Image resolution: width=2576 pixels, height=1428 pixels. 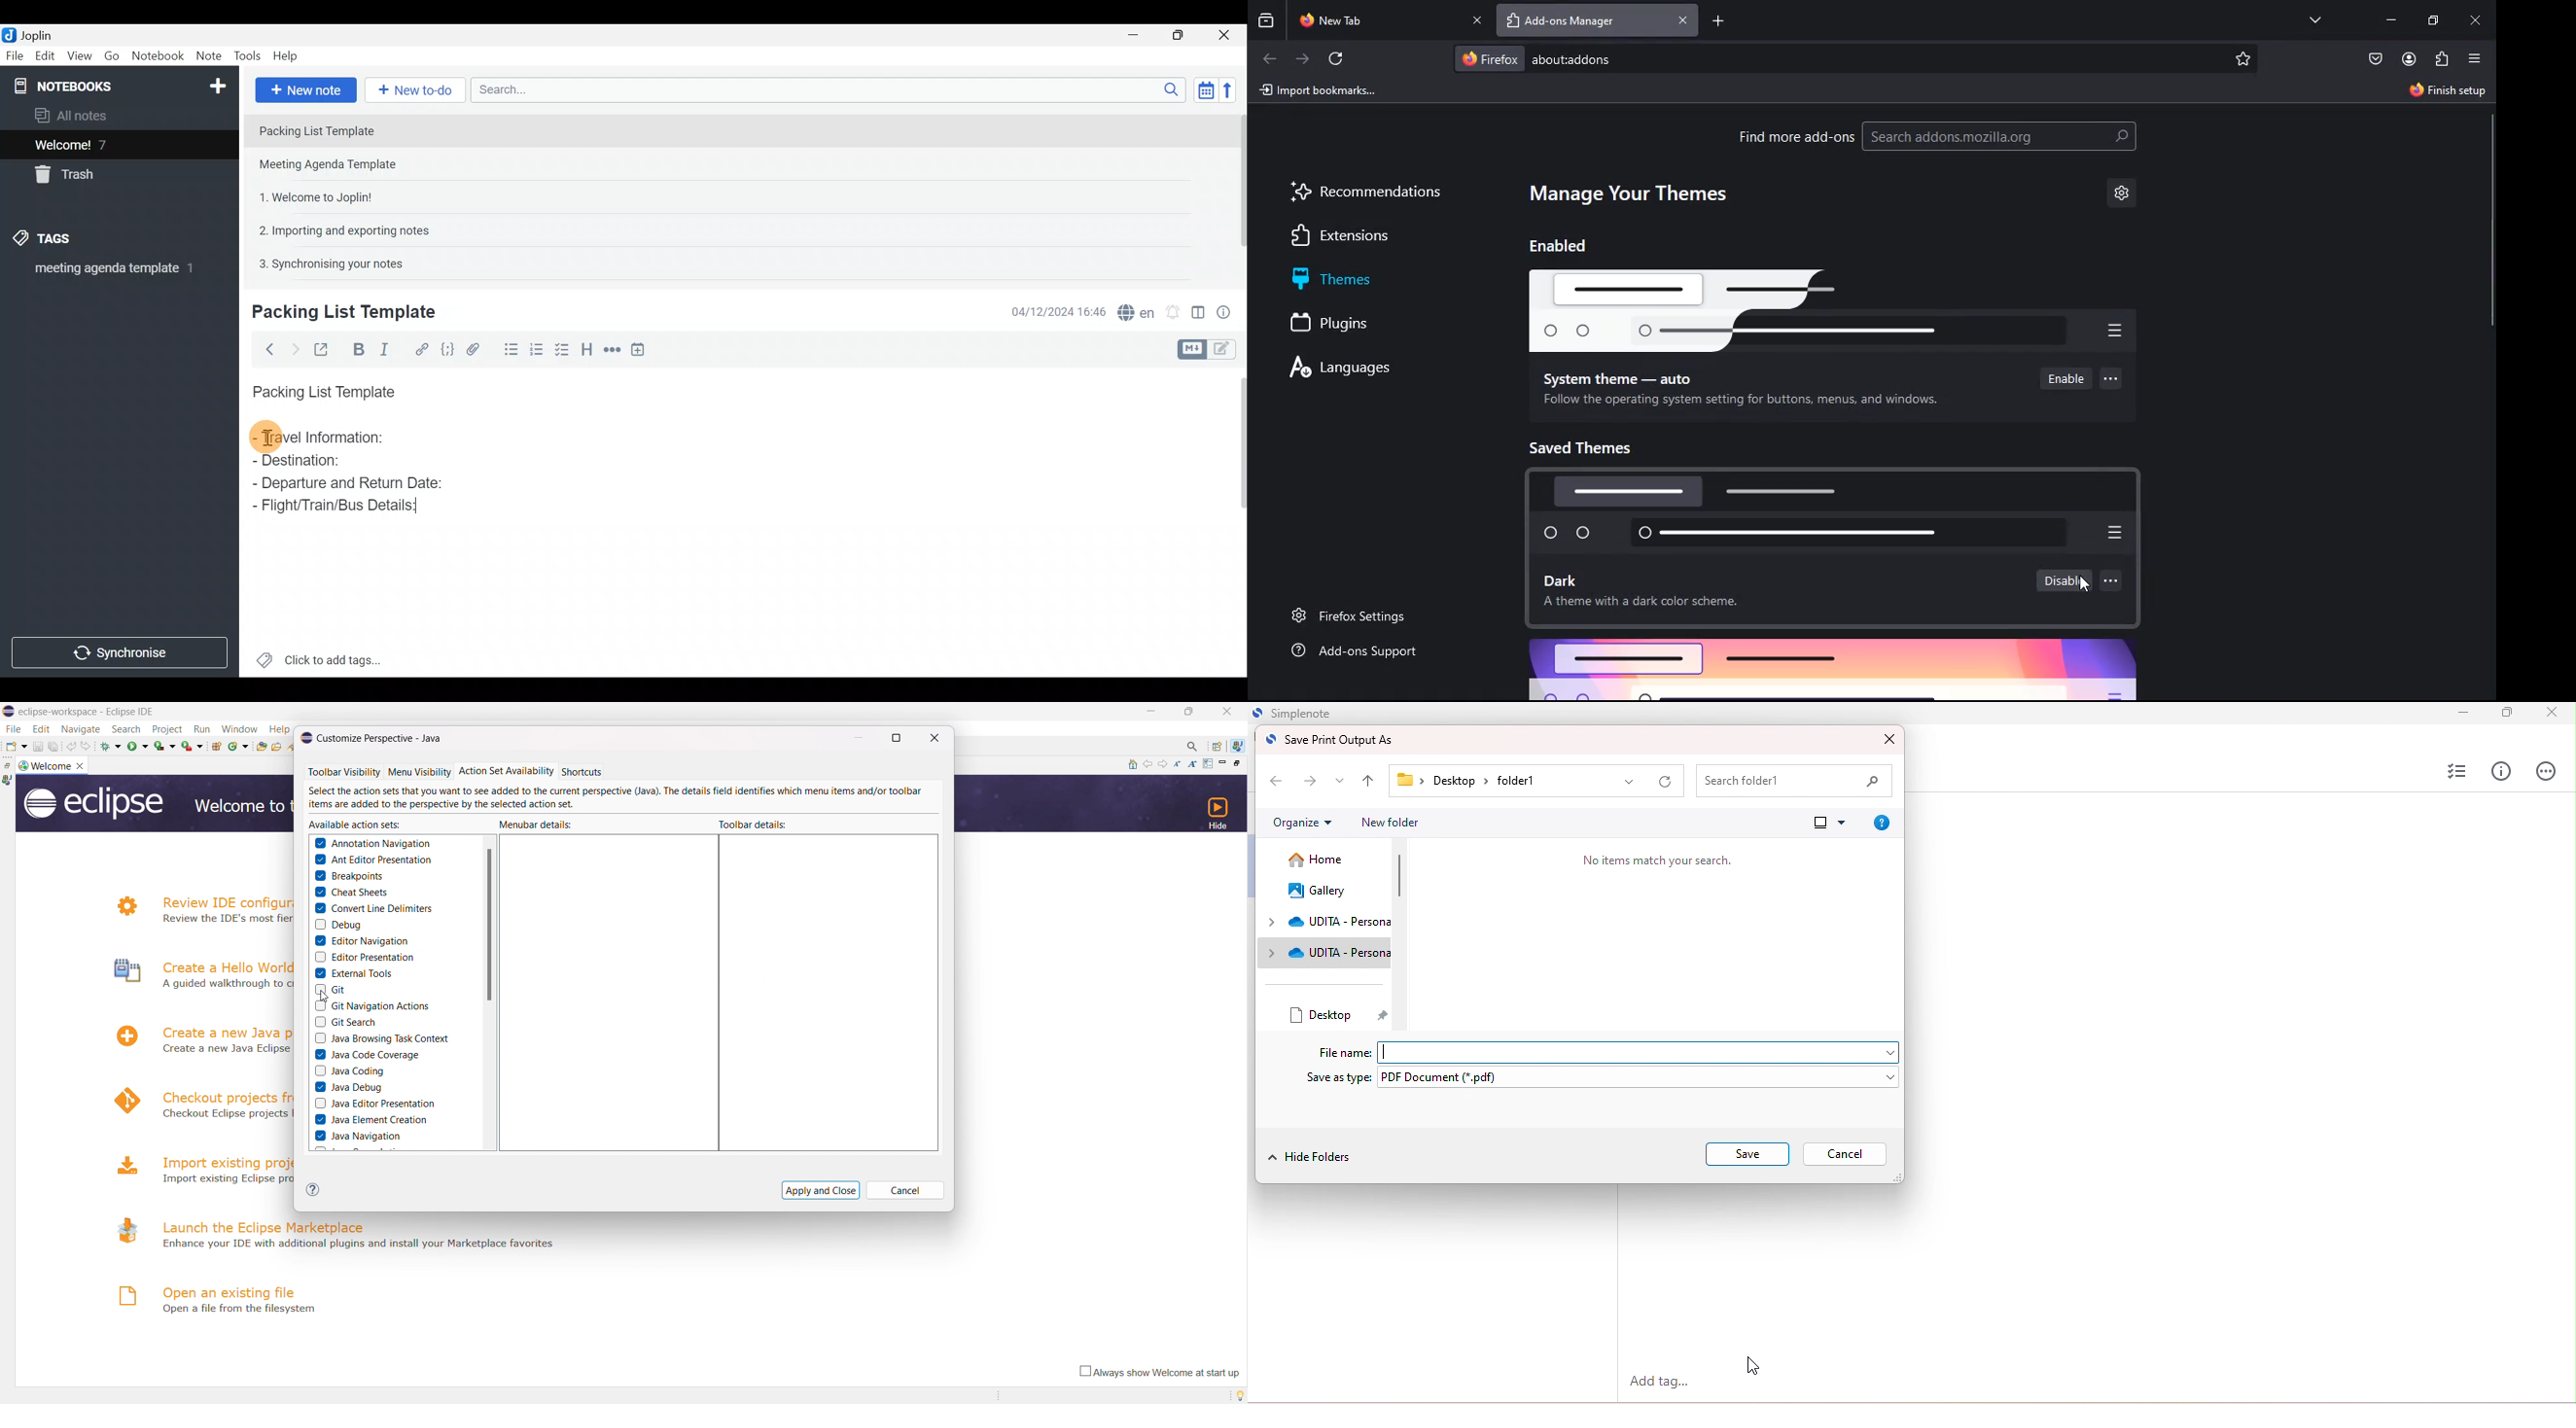 What do you see at coordinates (1796, 782) in the screenshot?
I see `search in current folder` at bounding box center [1796, 782].